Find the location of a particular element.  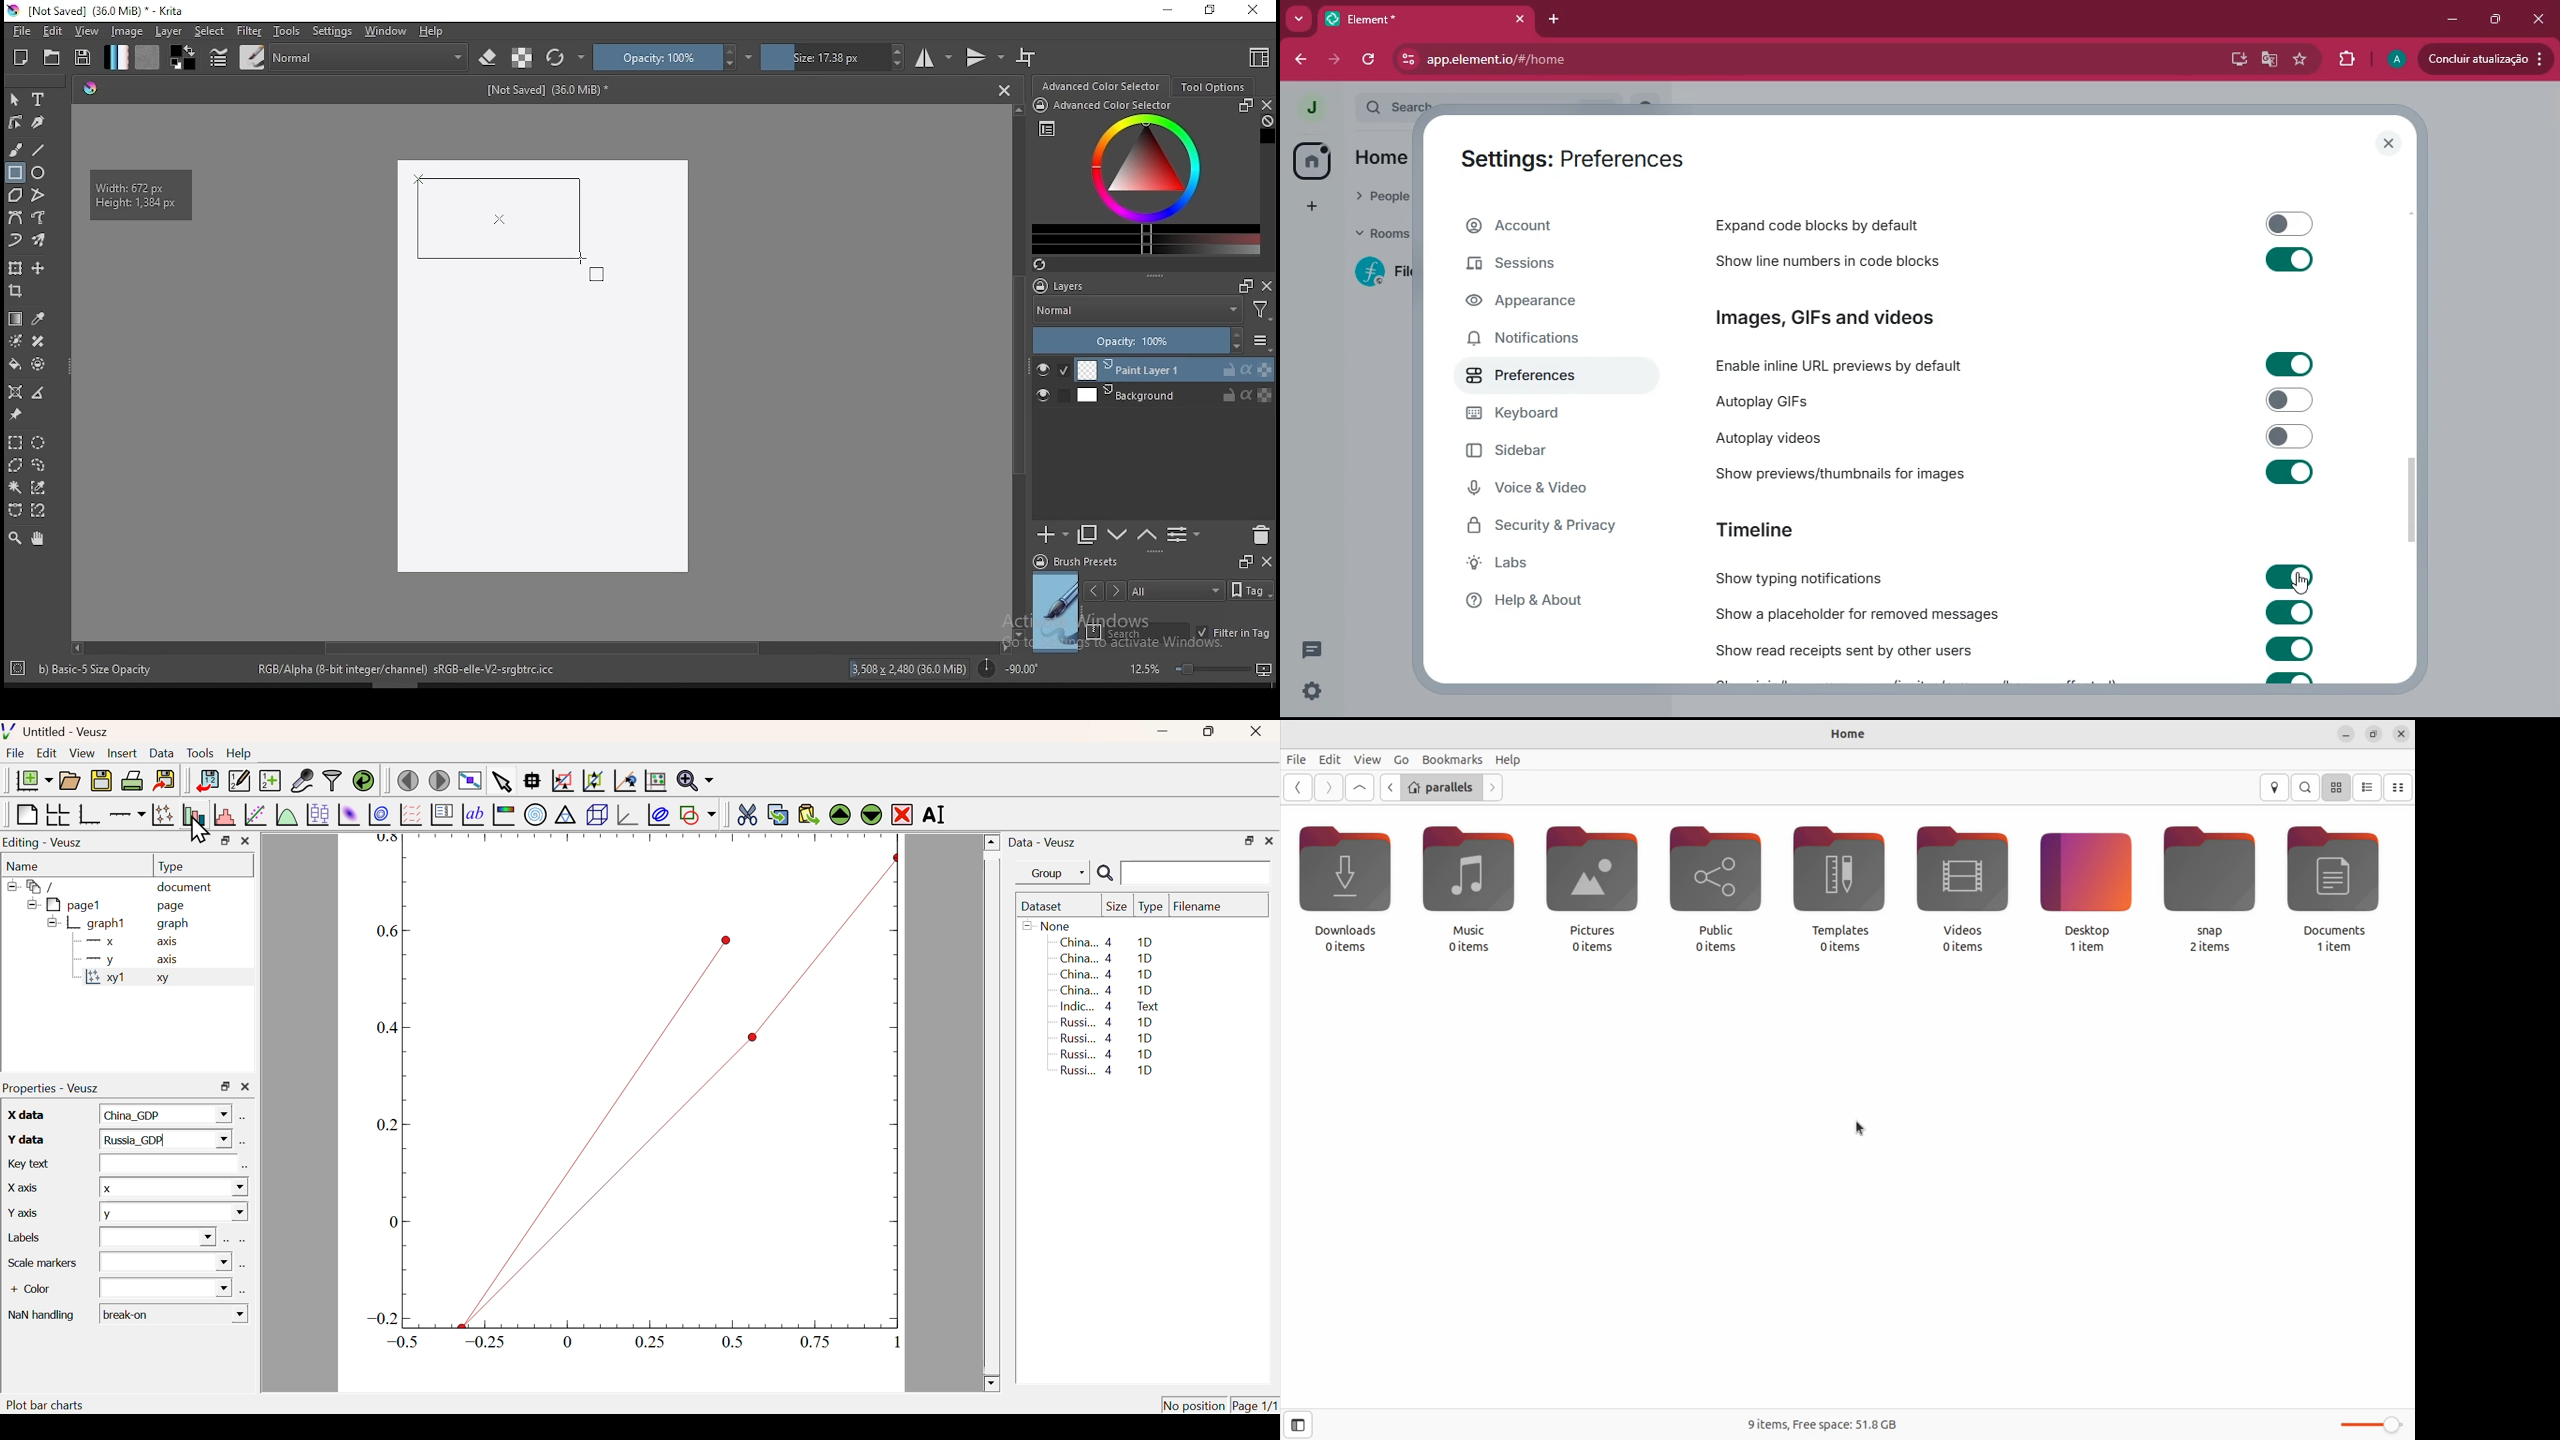

dynamic brush tool is located at coordinates (15, 241).